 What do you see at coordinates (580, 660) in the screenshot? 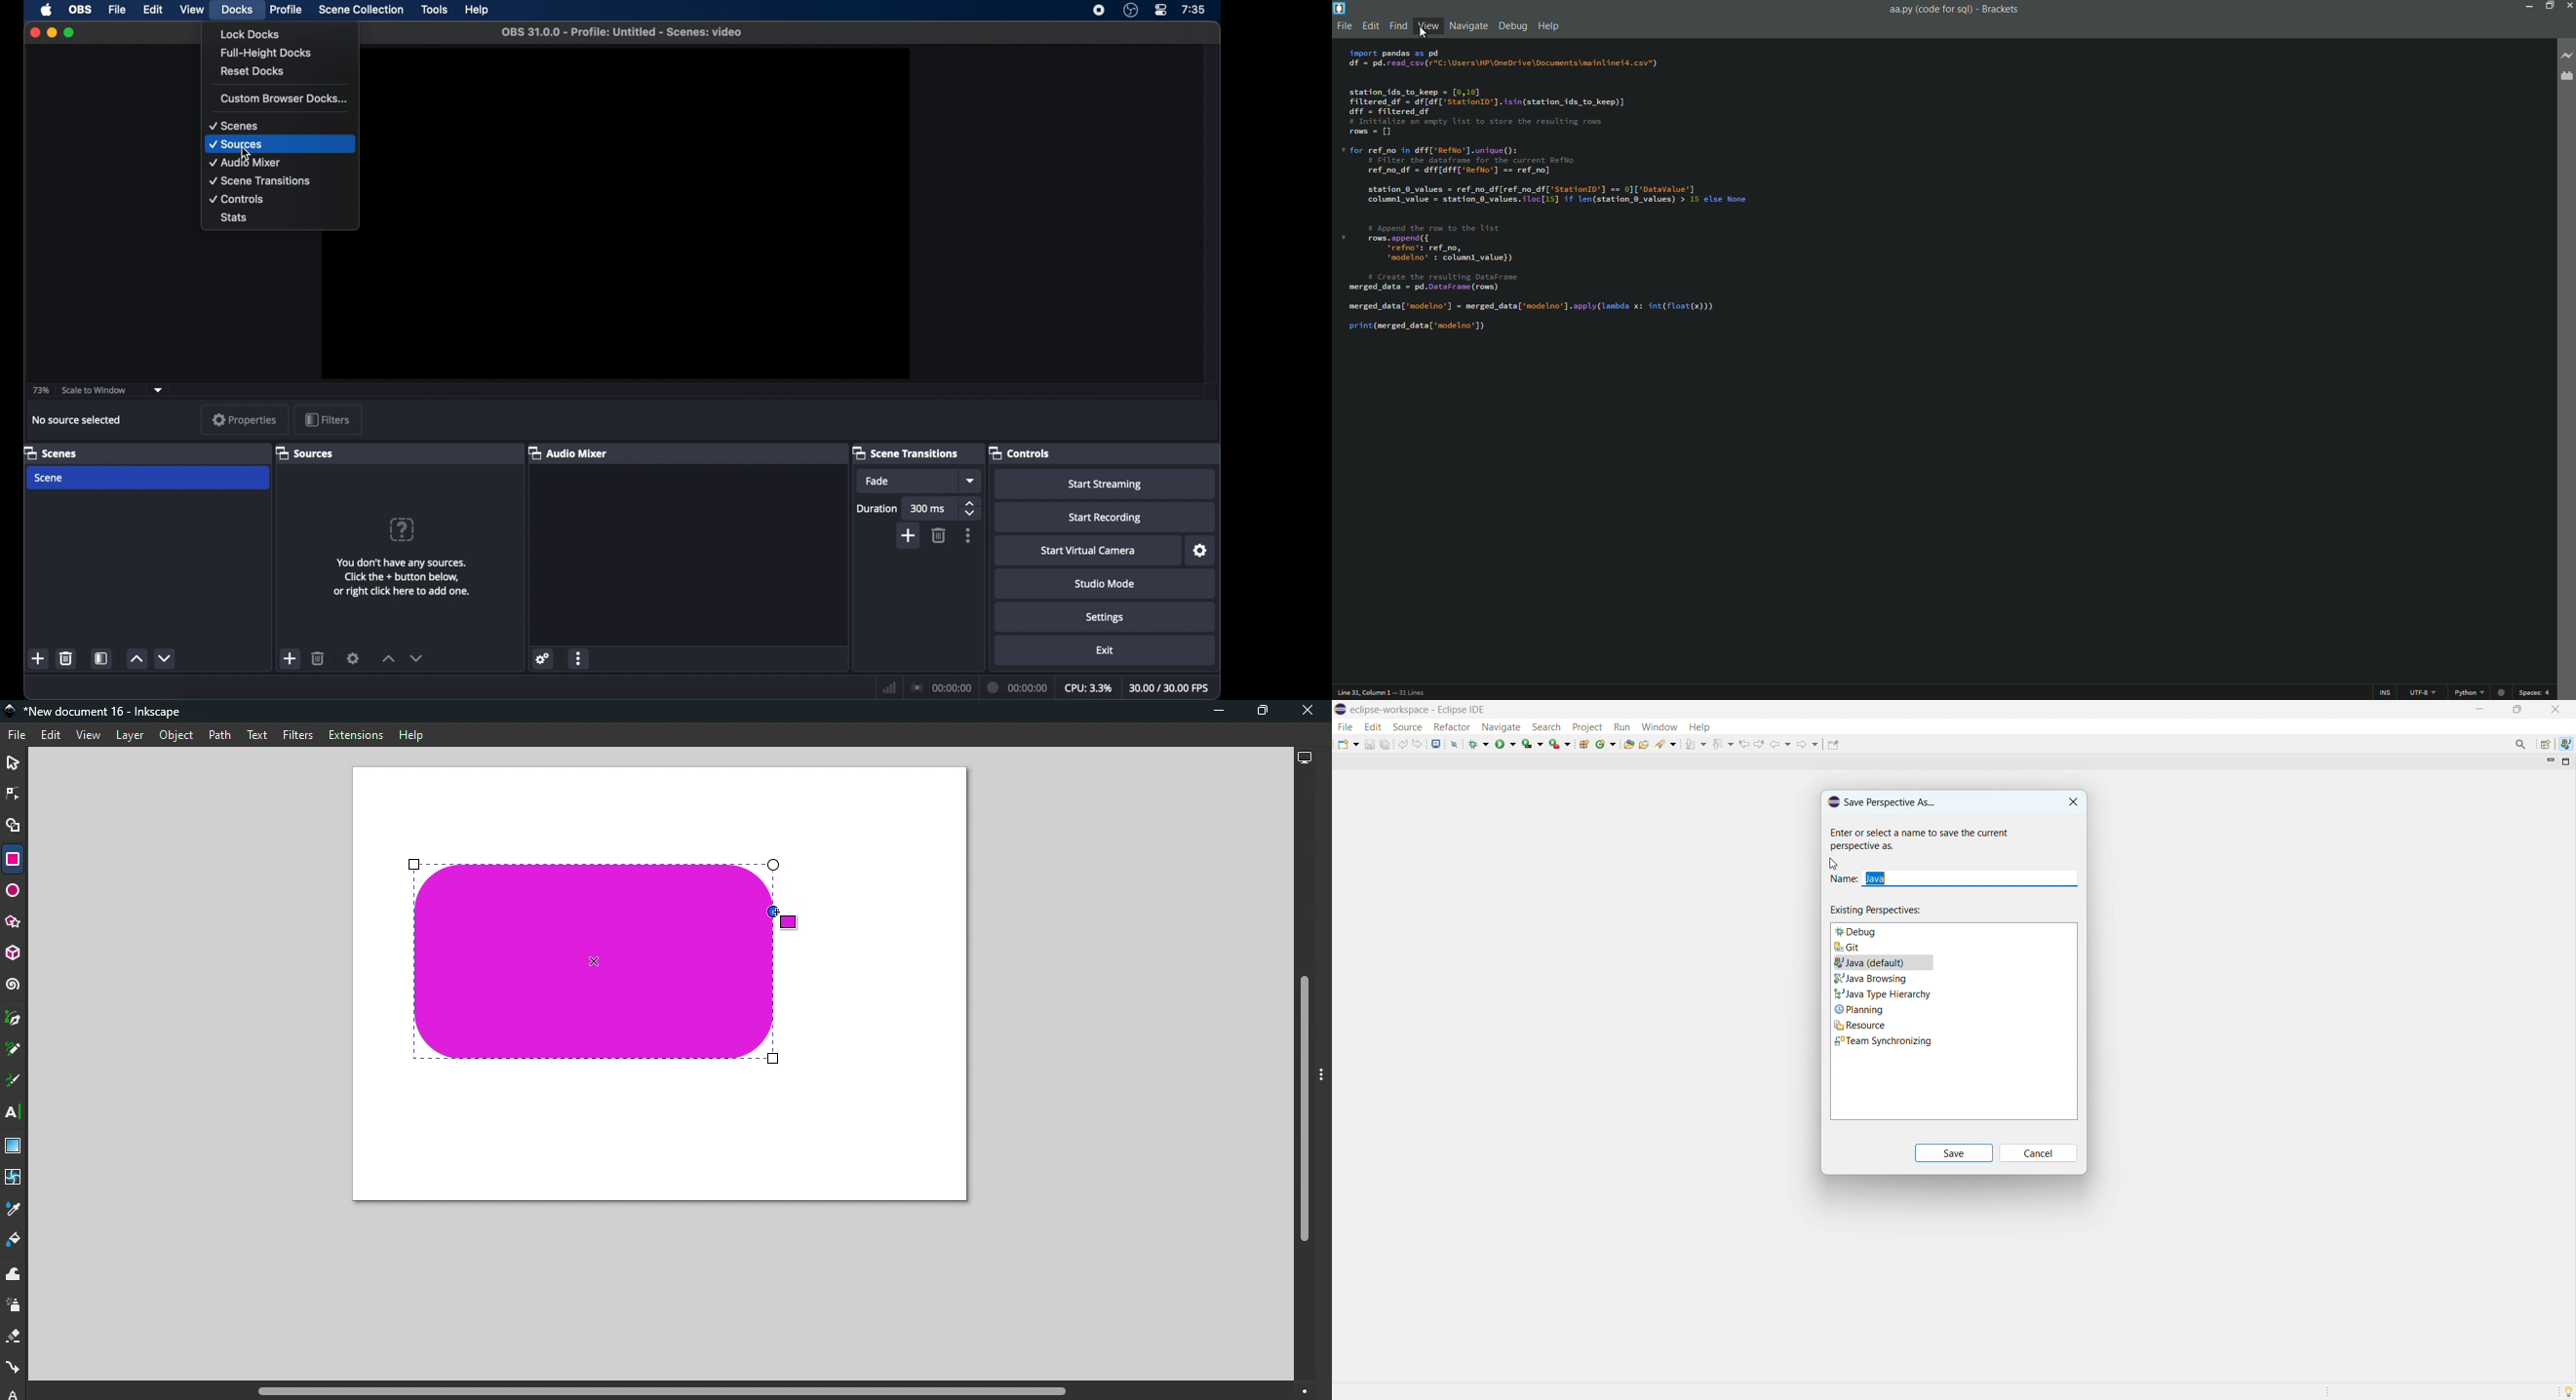
I see `more options` at bounding box center [580, 660].